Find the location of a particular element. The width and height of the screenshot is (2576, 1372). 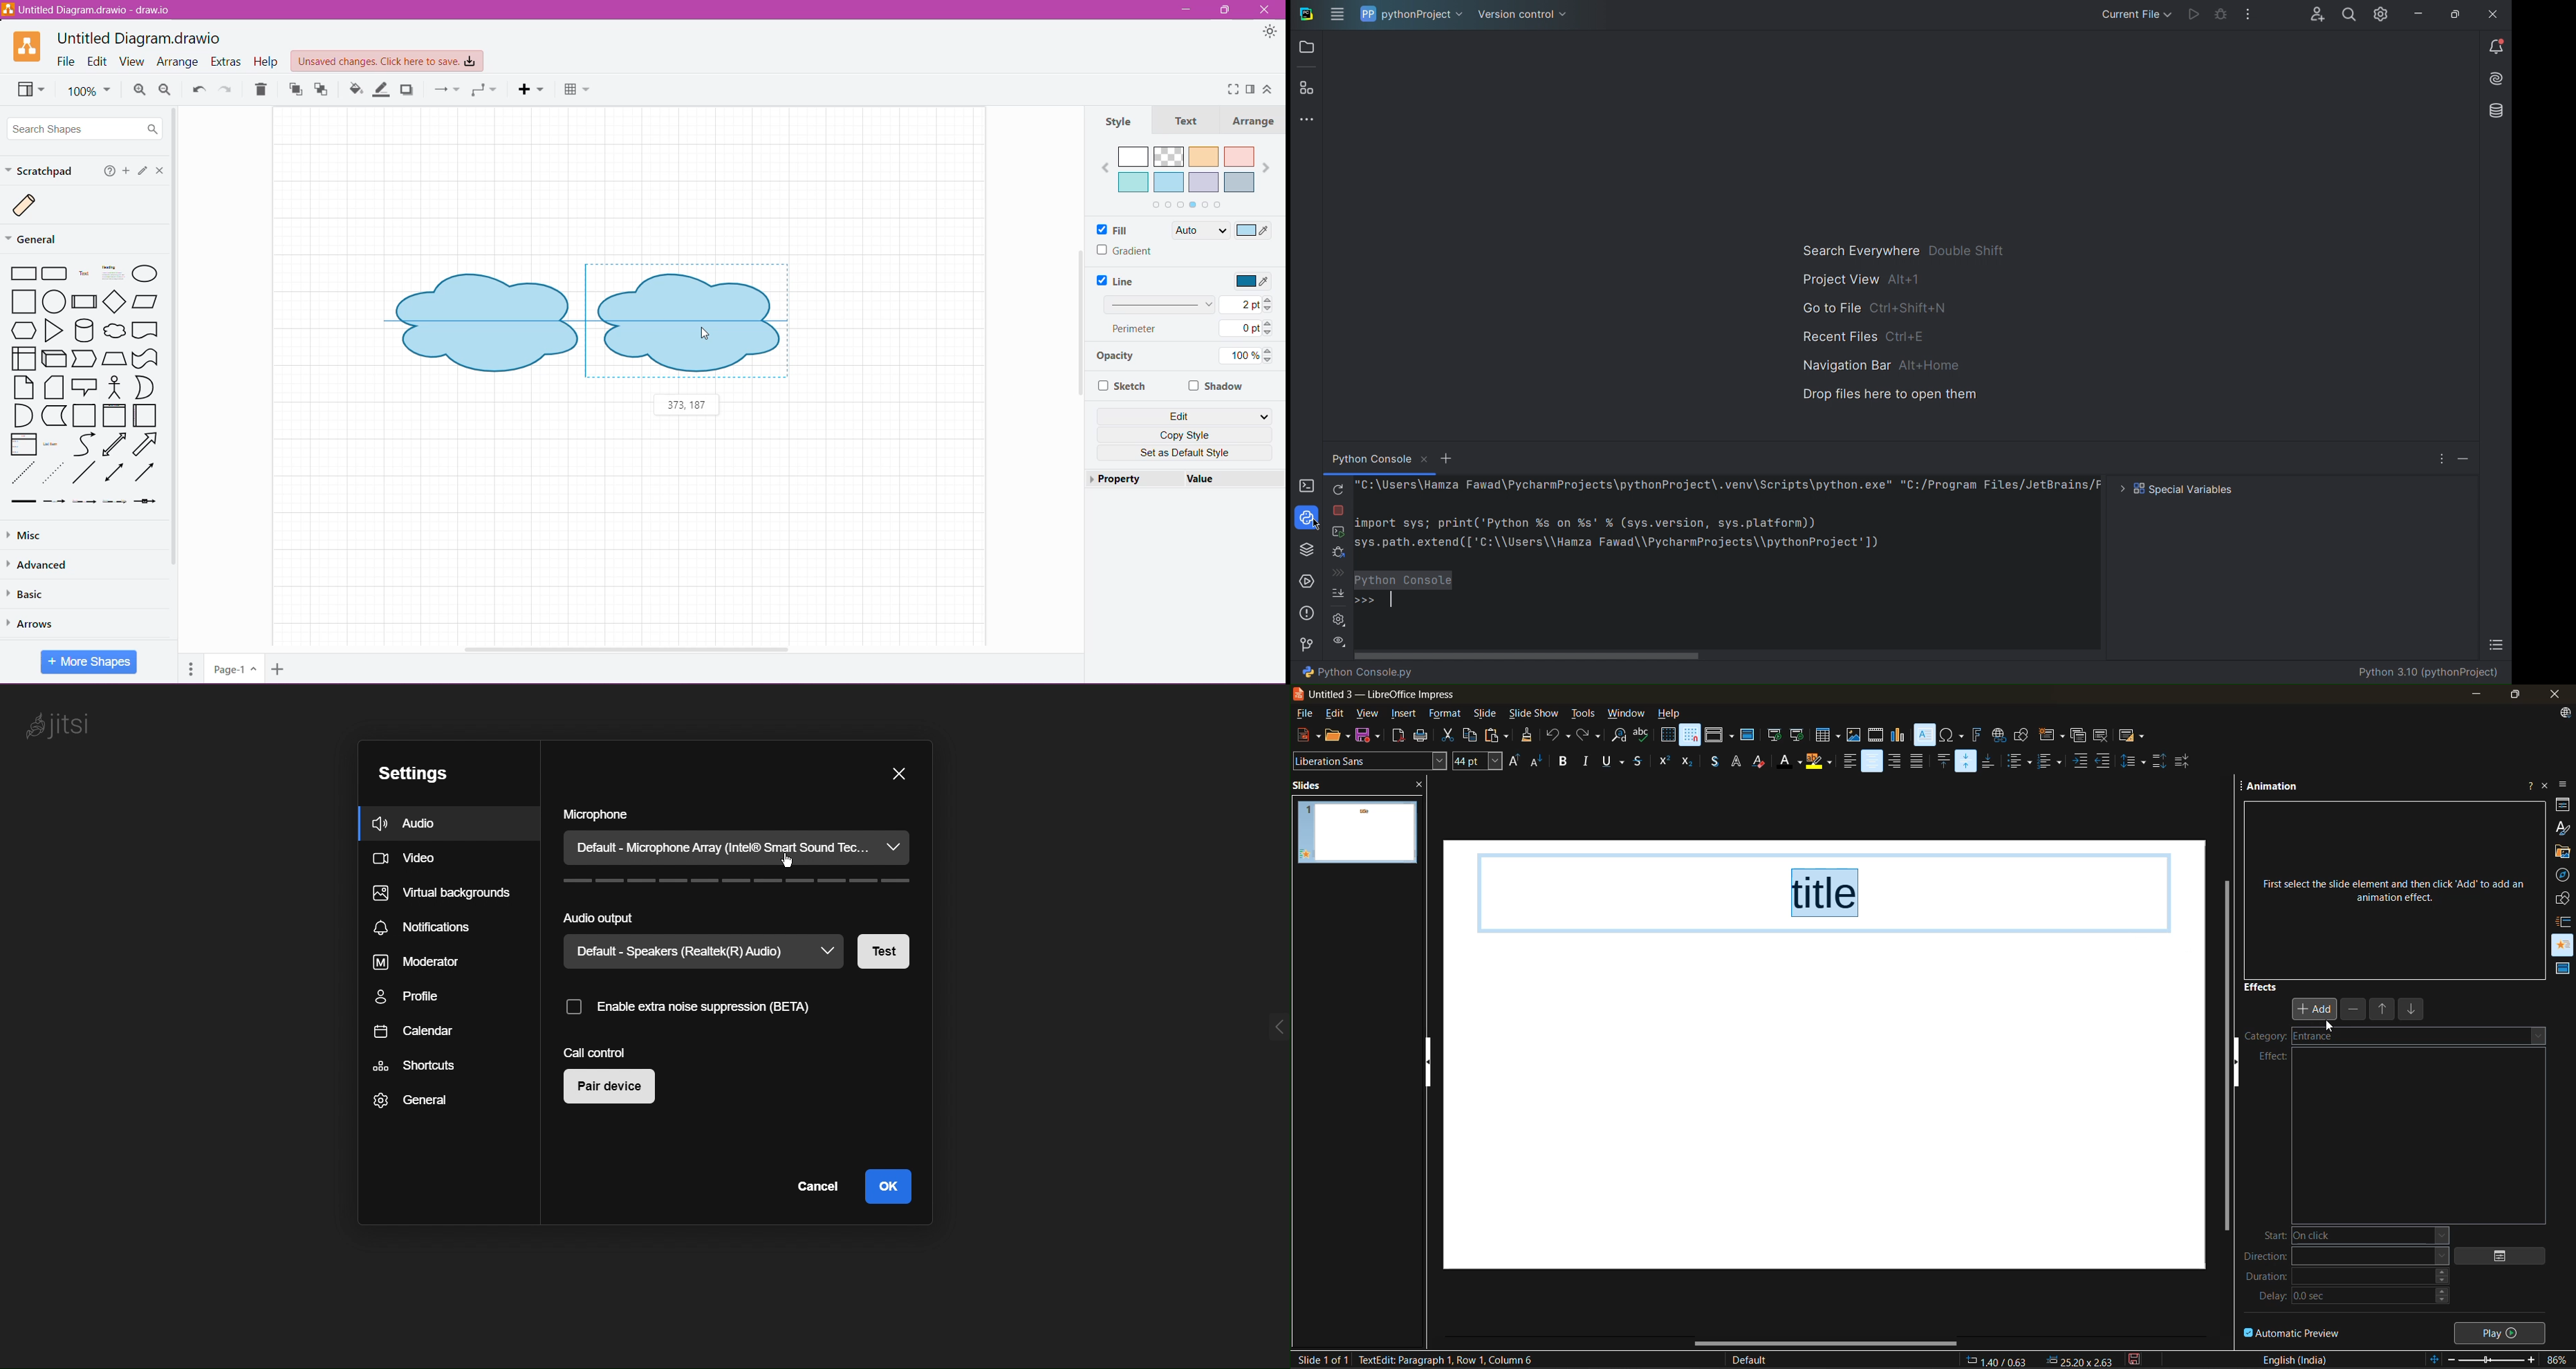

horizontal scroll bar is located at coordinates (1827, 1343).